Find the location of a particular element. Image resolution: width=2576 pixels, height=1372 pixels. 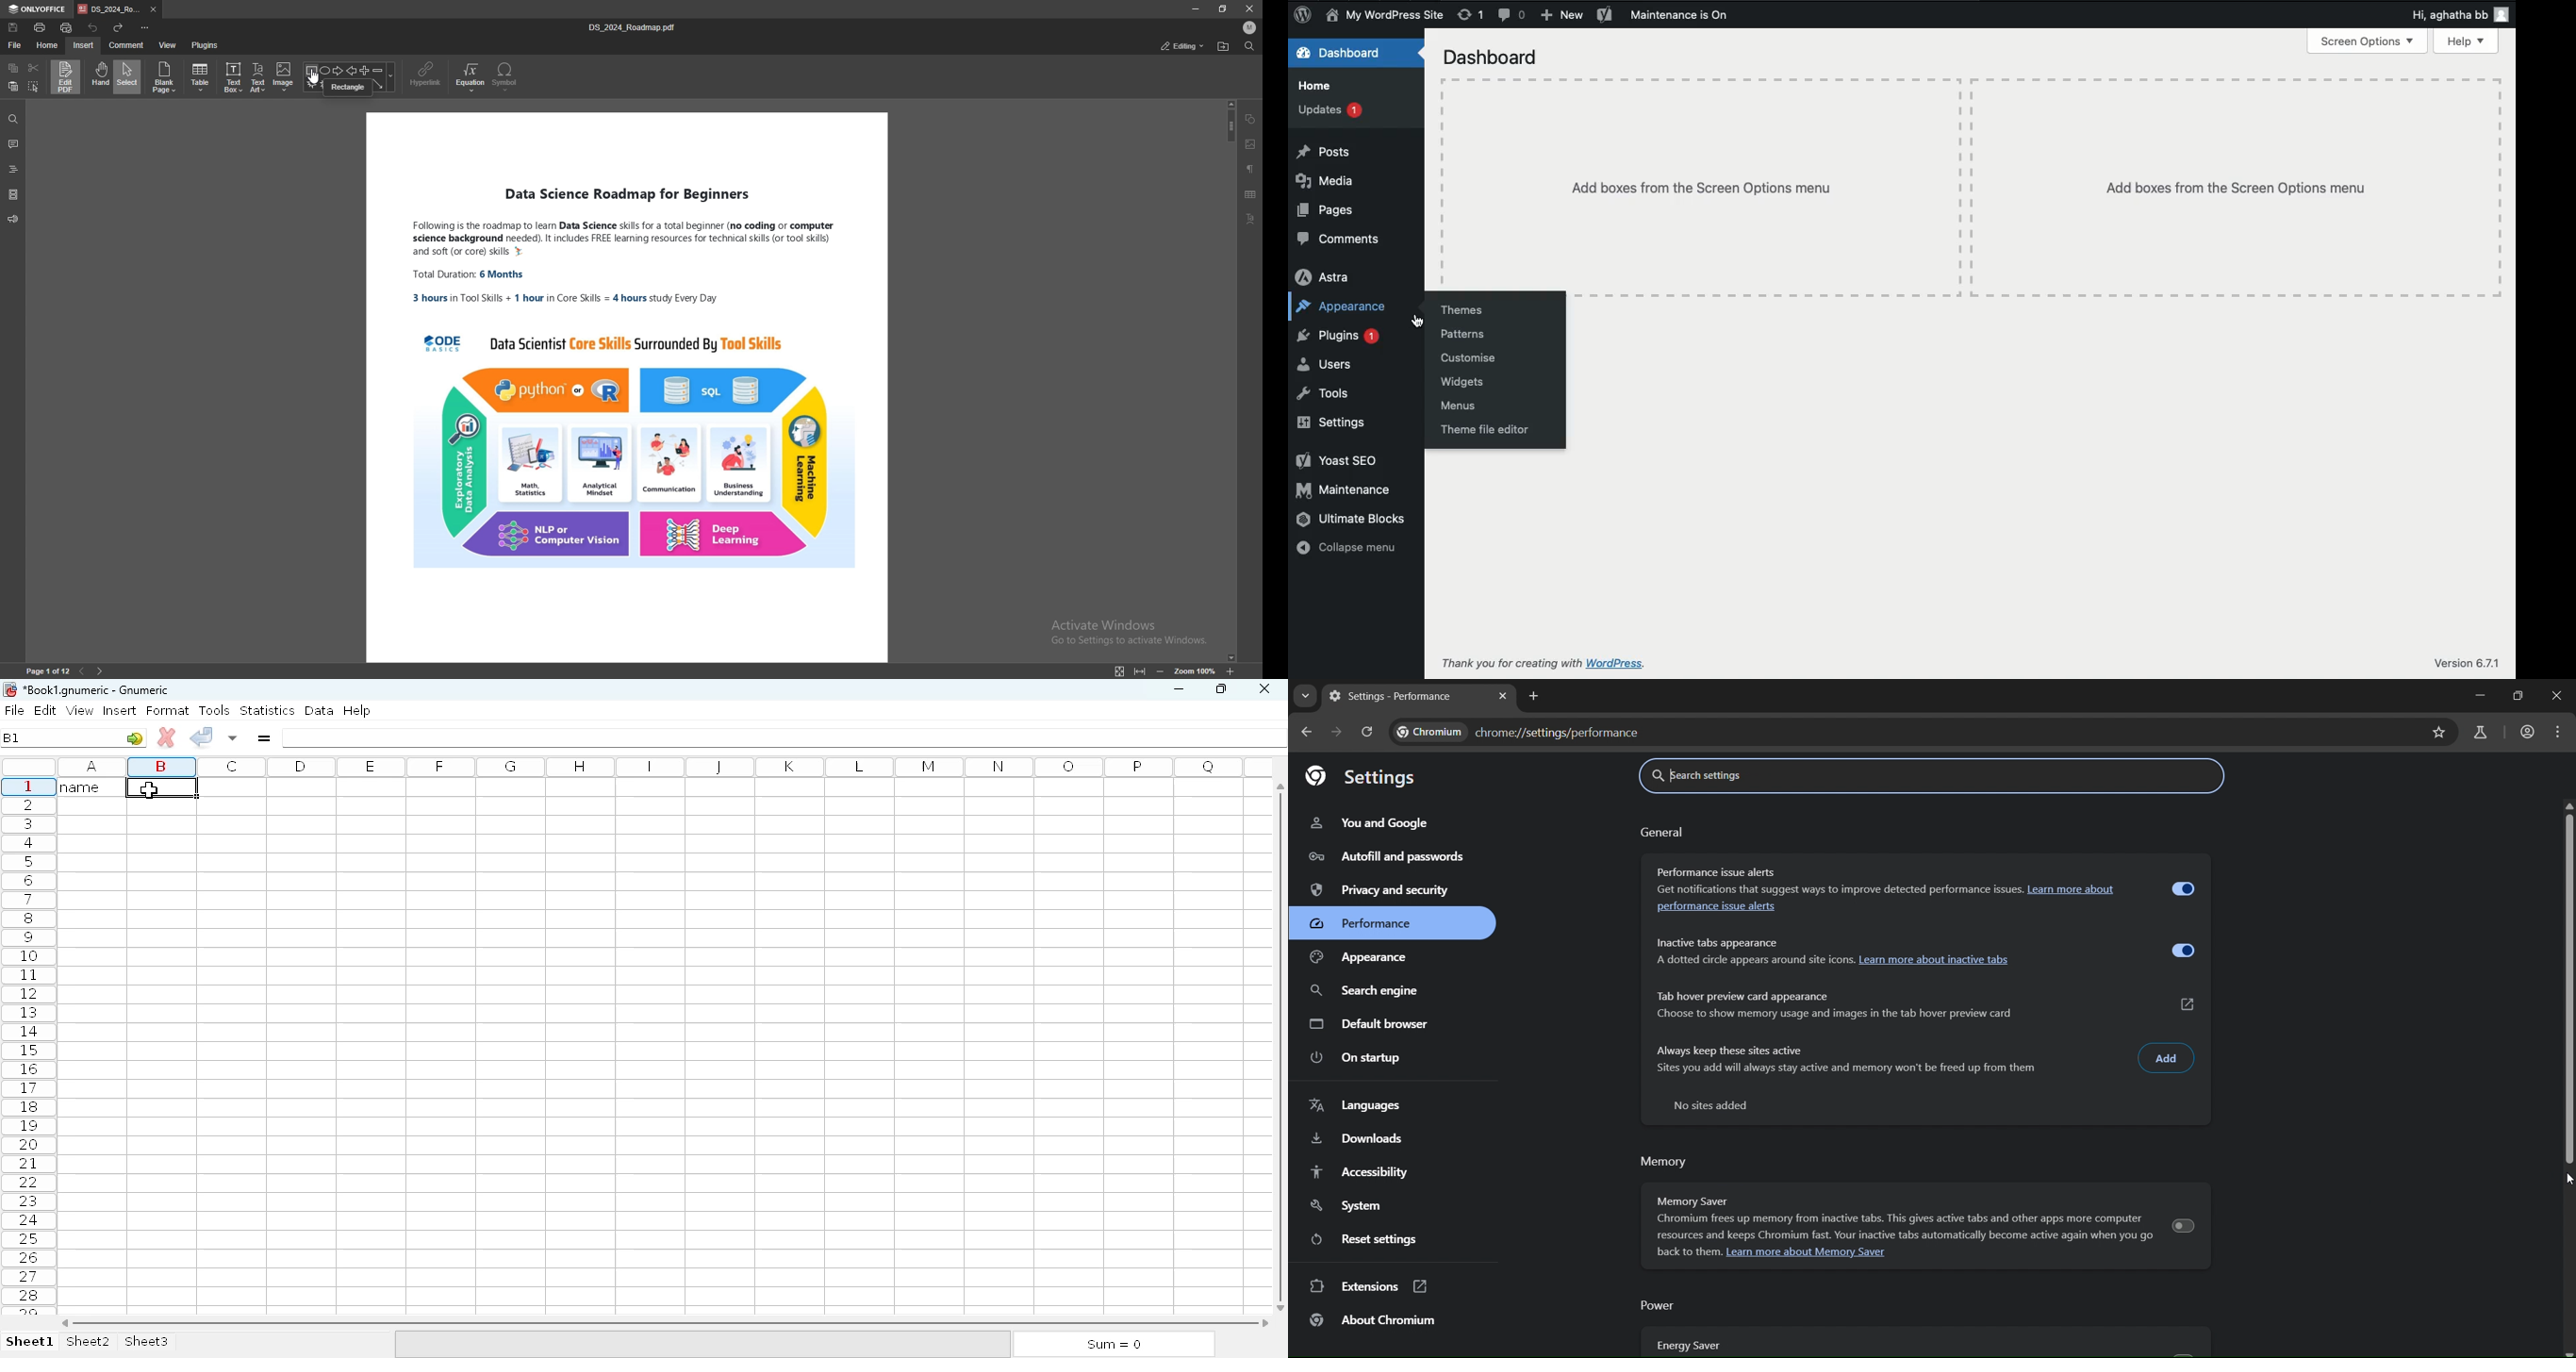

sheet3 is located at coordinates (146, 1342).